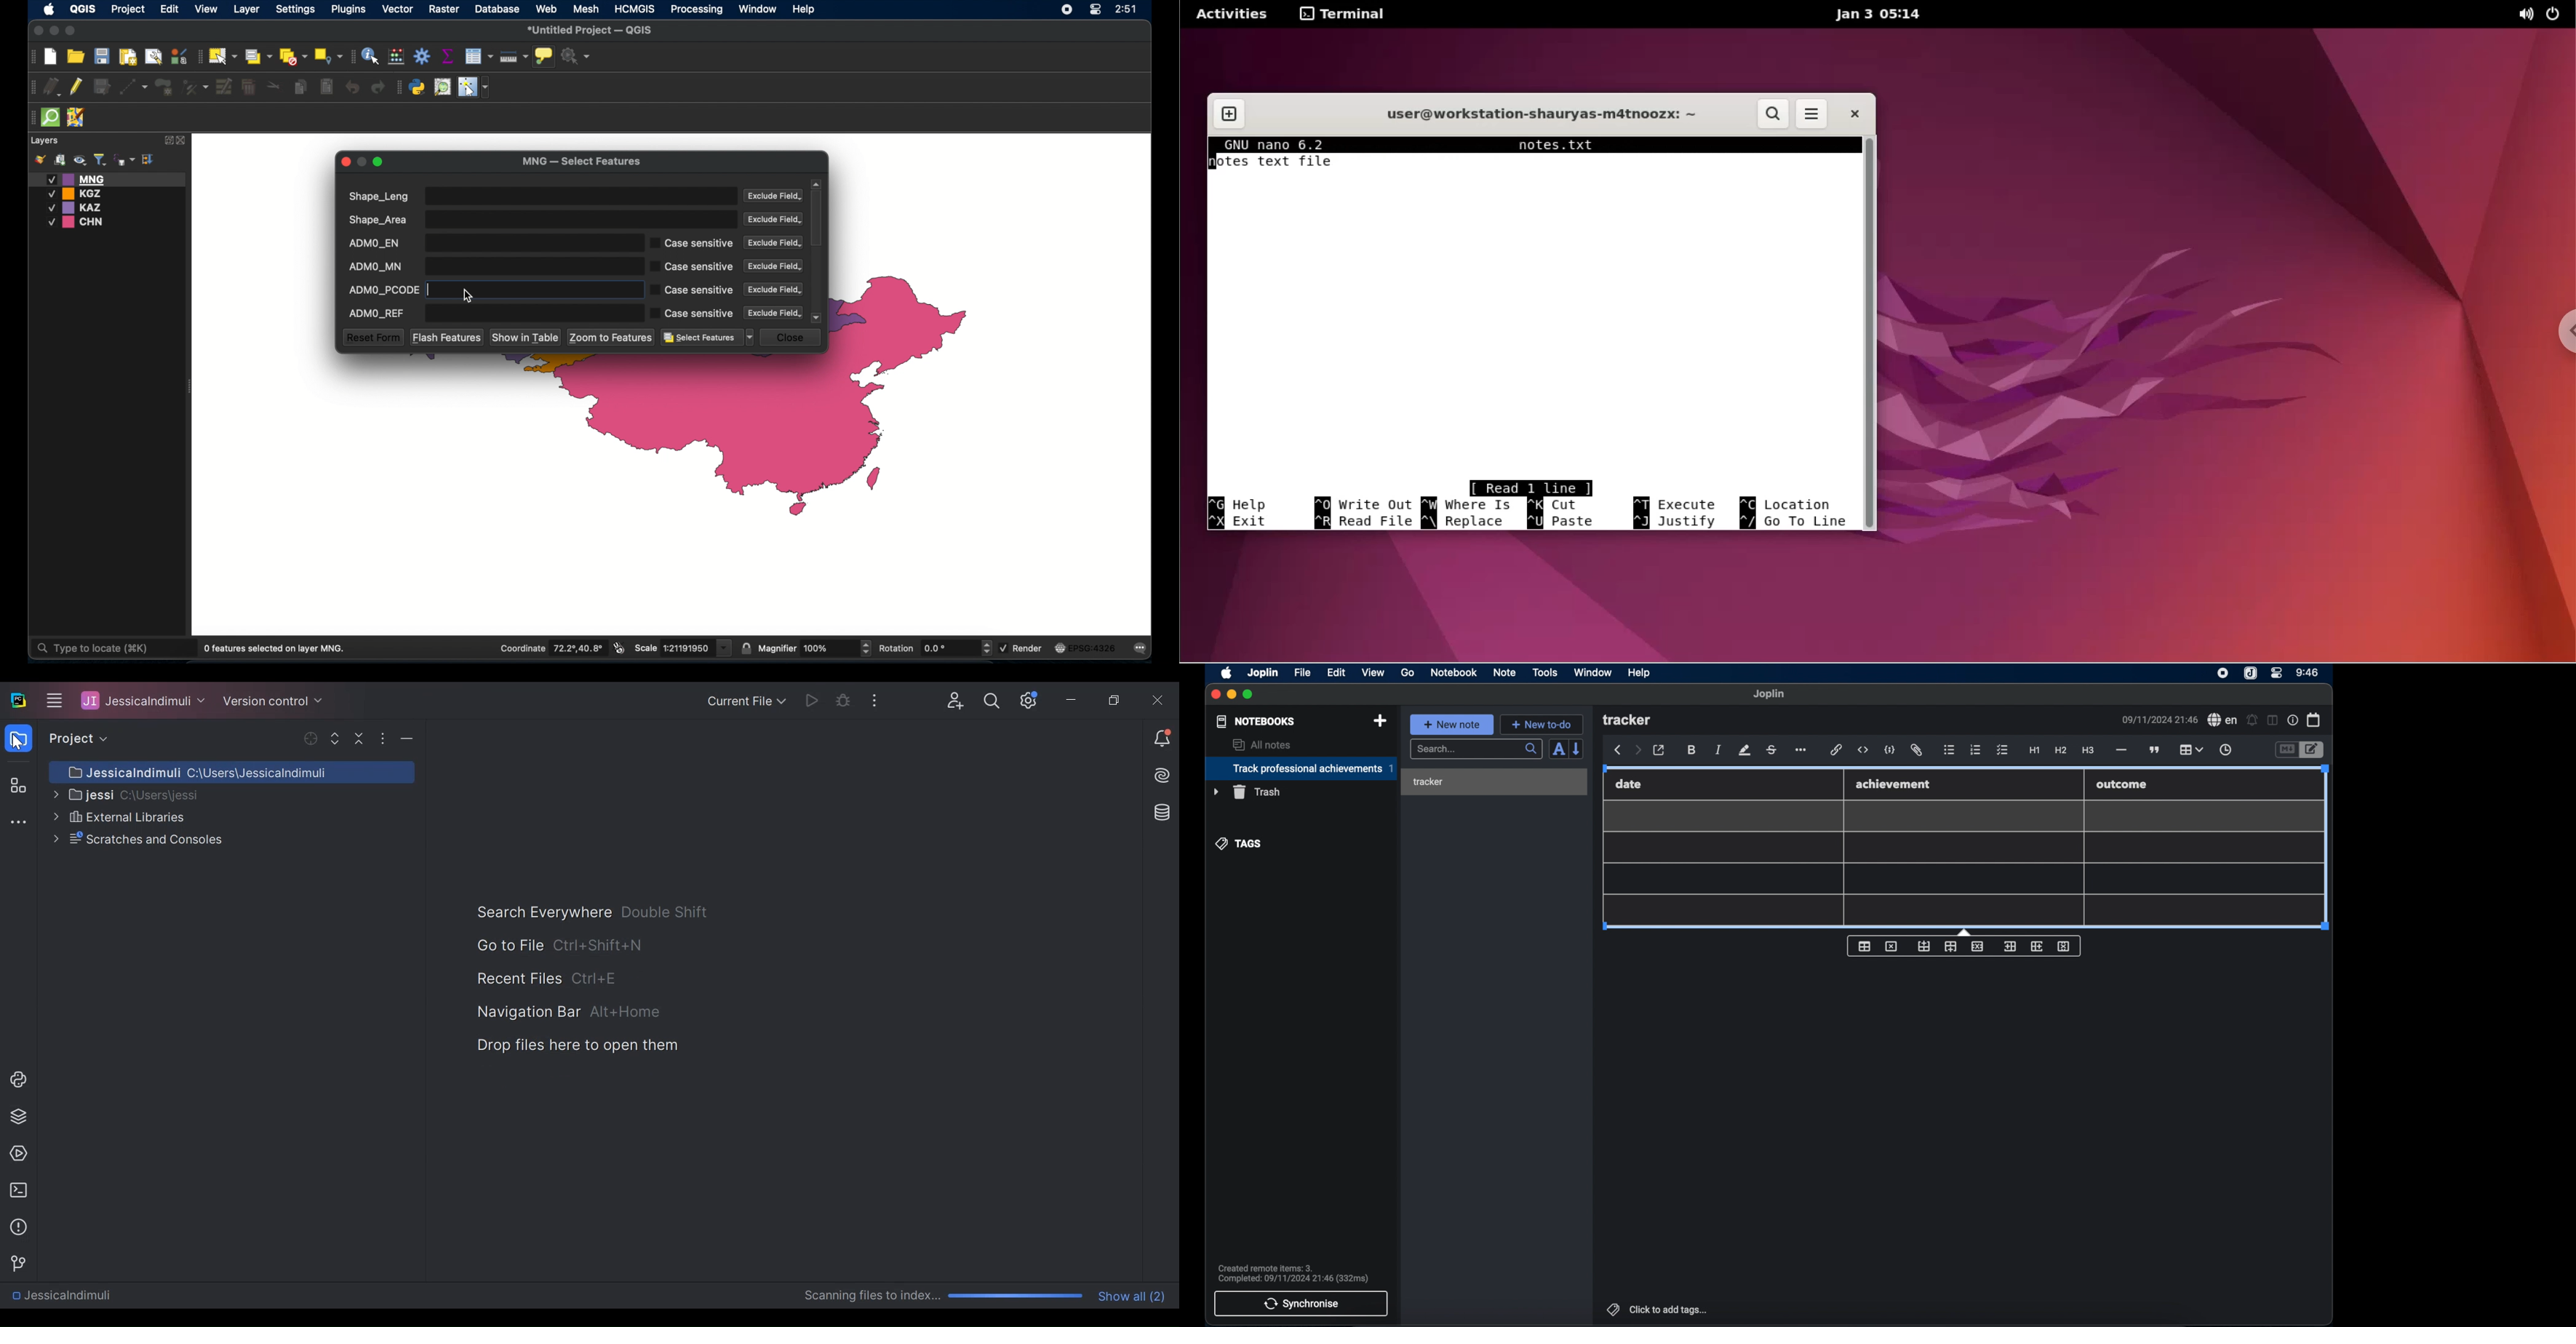 Image resolution: width=2576 pixels, height=1344 pixels. What do you see at coordinates (1629, 784) in the screenshot?
I see `date` at bounding box center [1629, 784].